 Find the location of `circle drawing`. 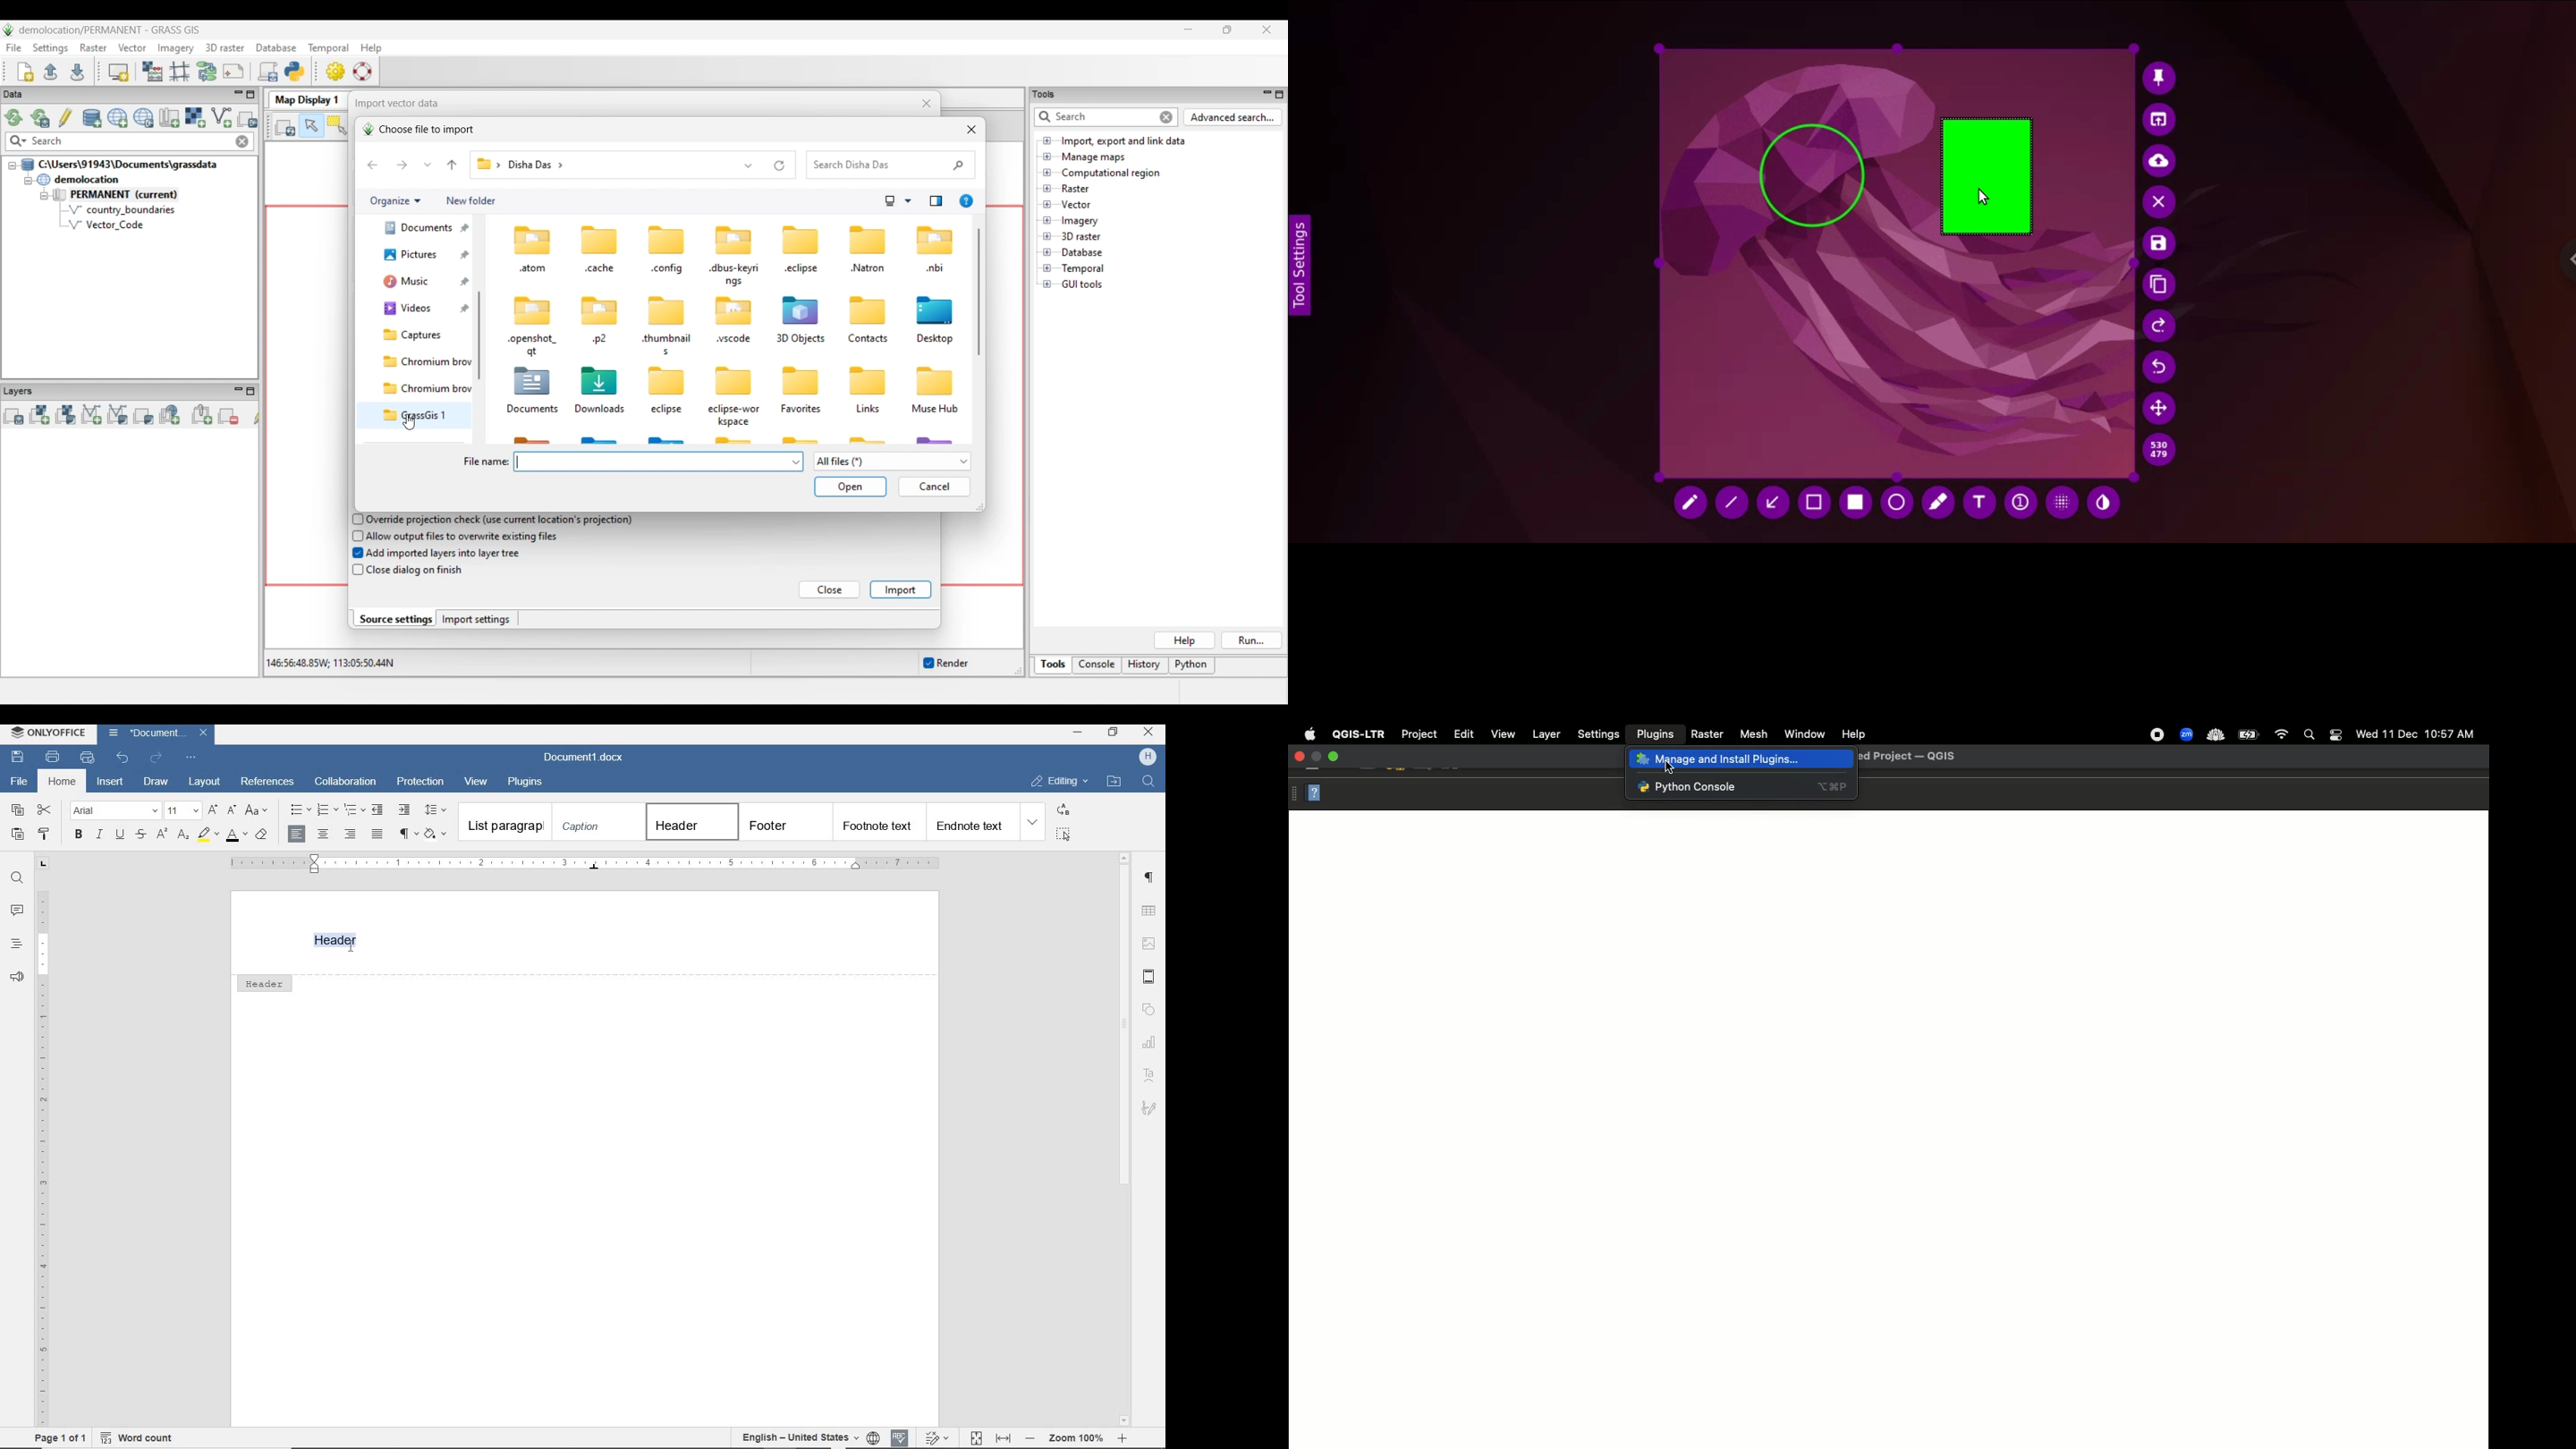

circle drawing is located at coordinates (1809, 178).